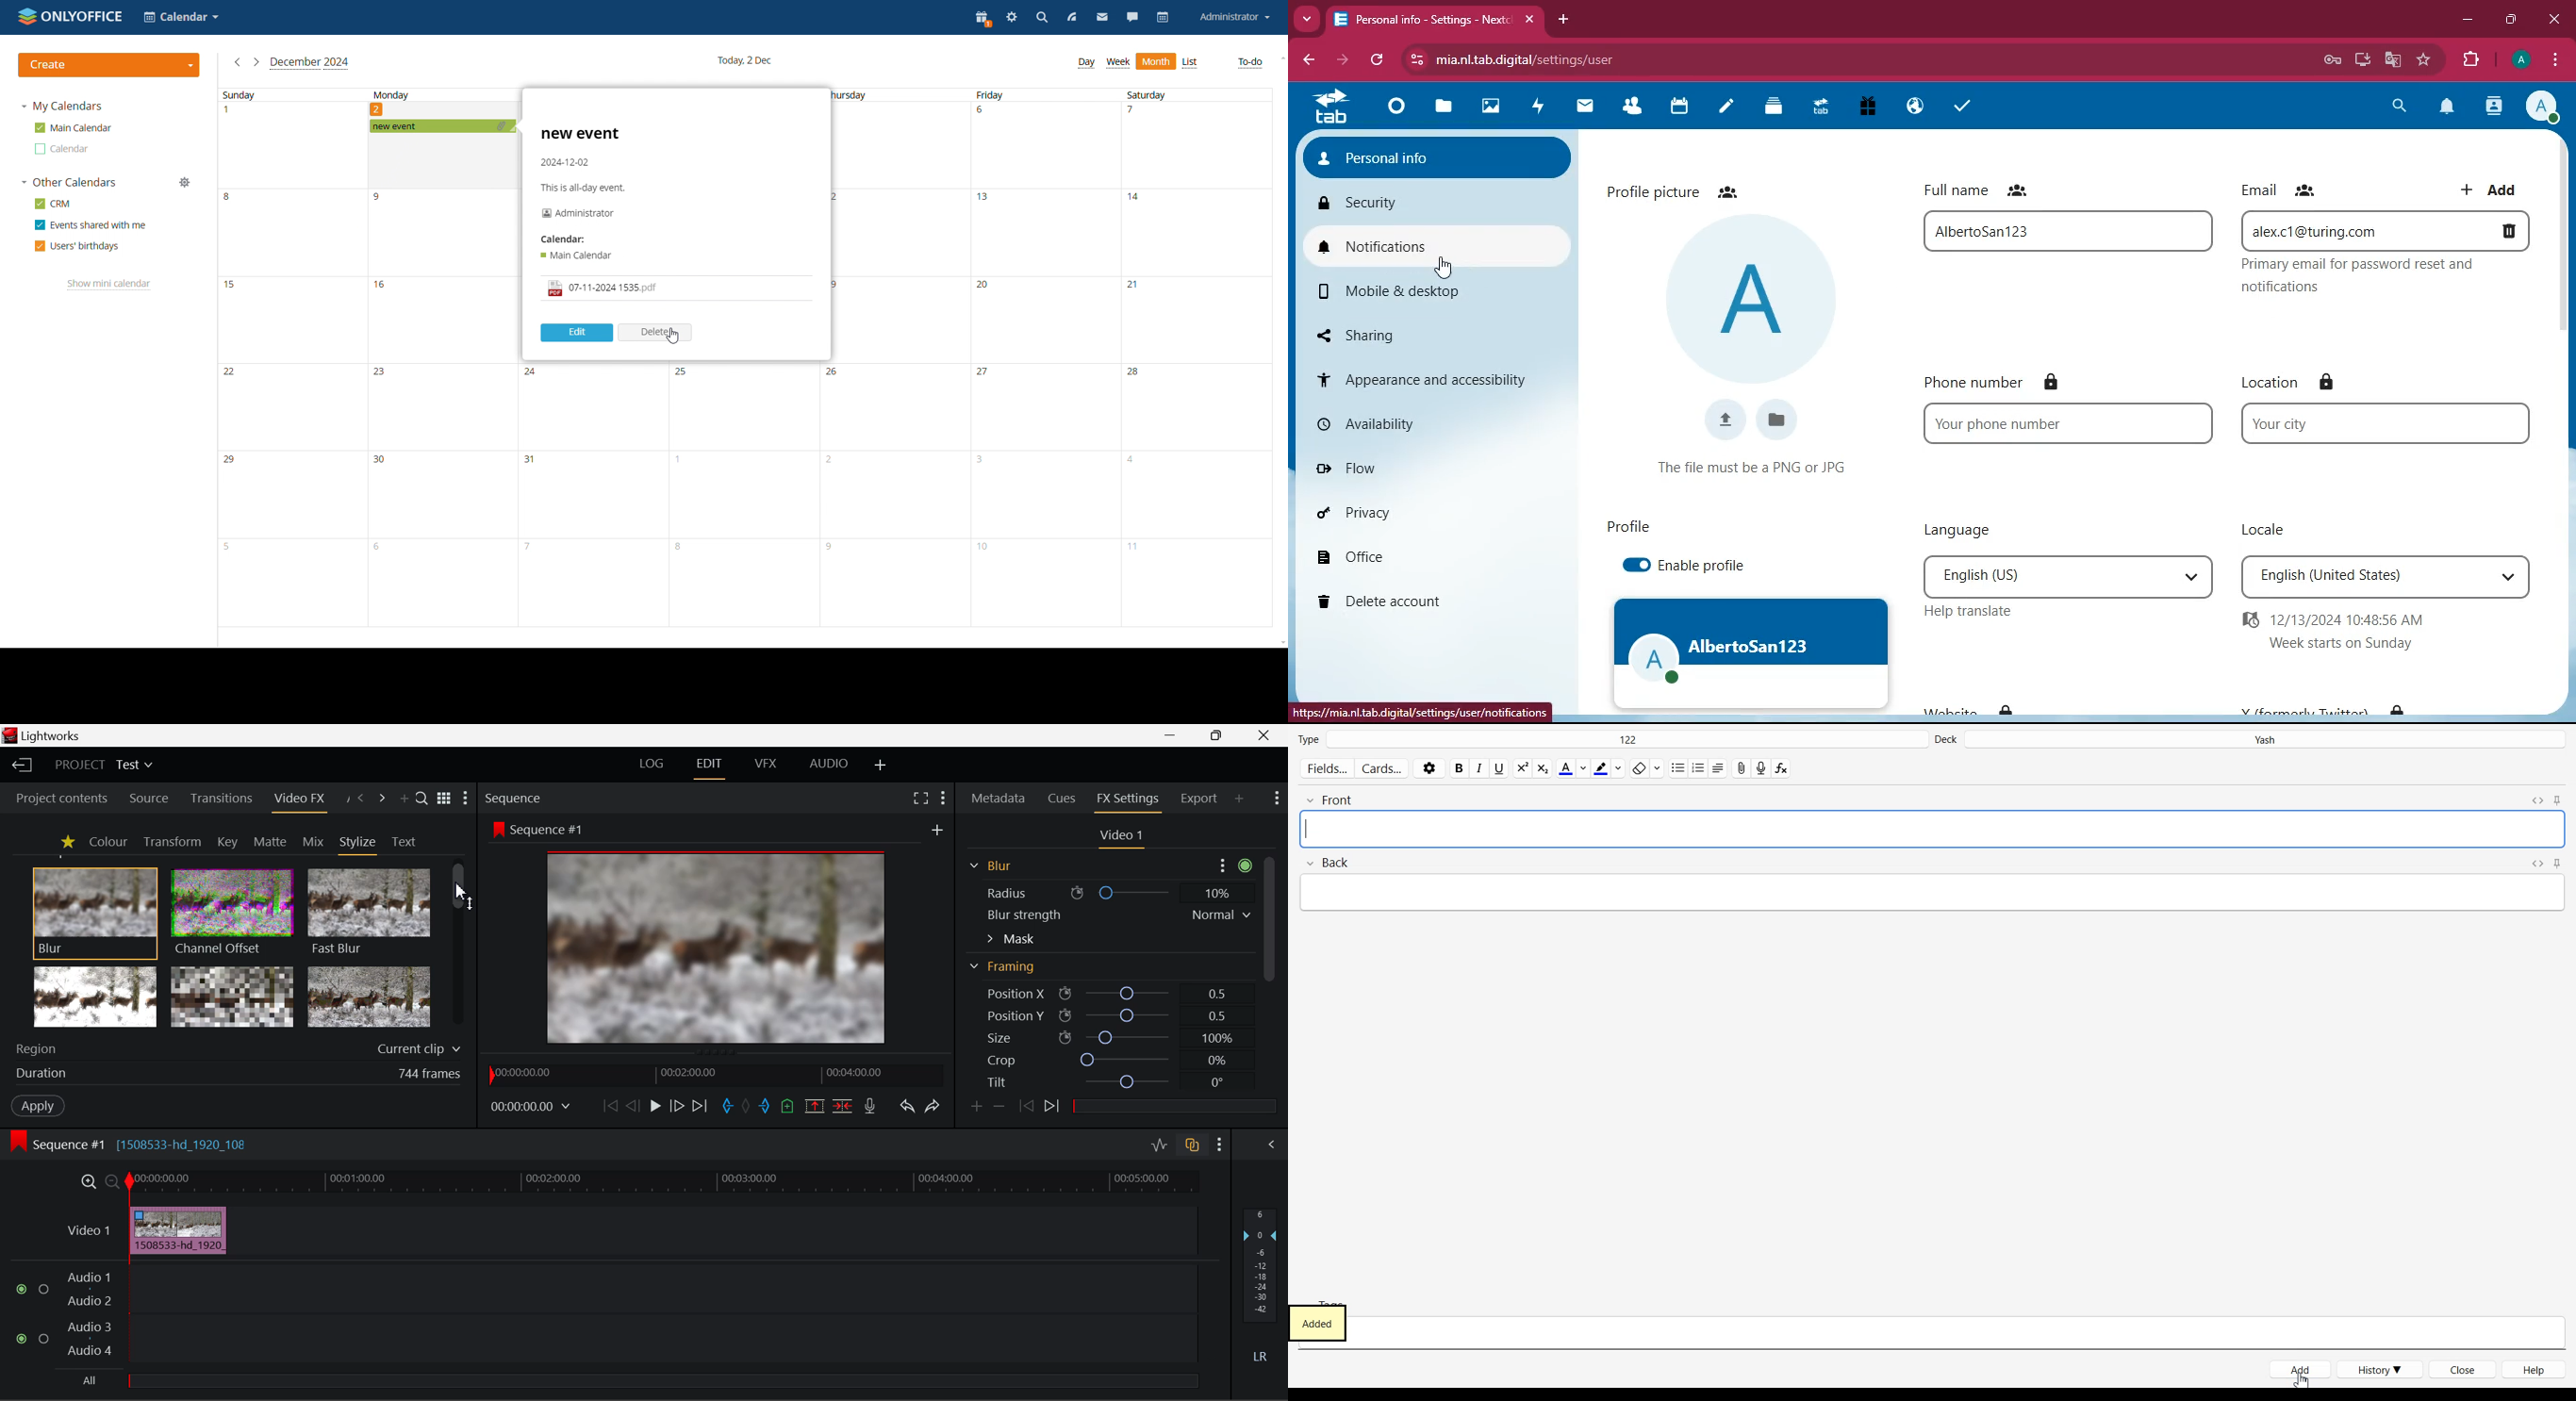 The width and height of the screenshot is (2576, 1428). What do you see at coordinates (381, 461) in the screenshot?
I see `30` at bounding box center [381, 461].